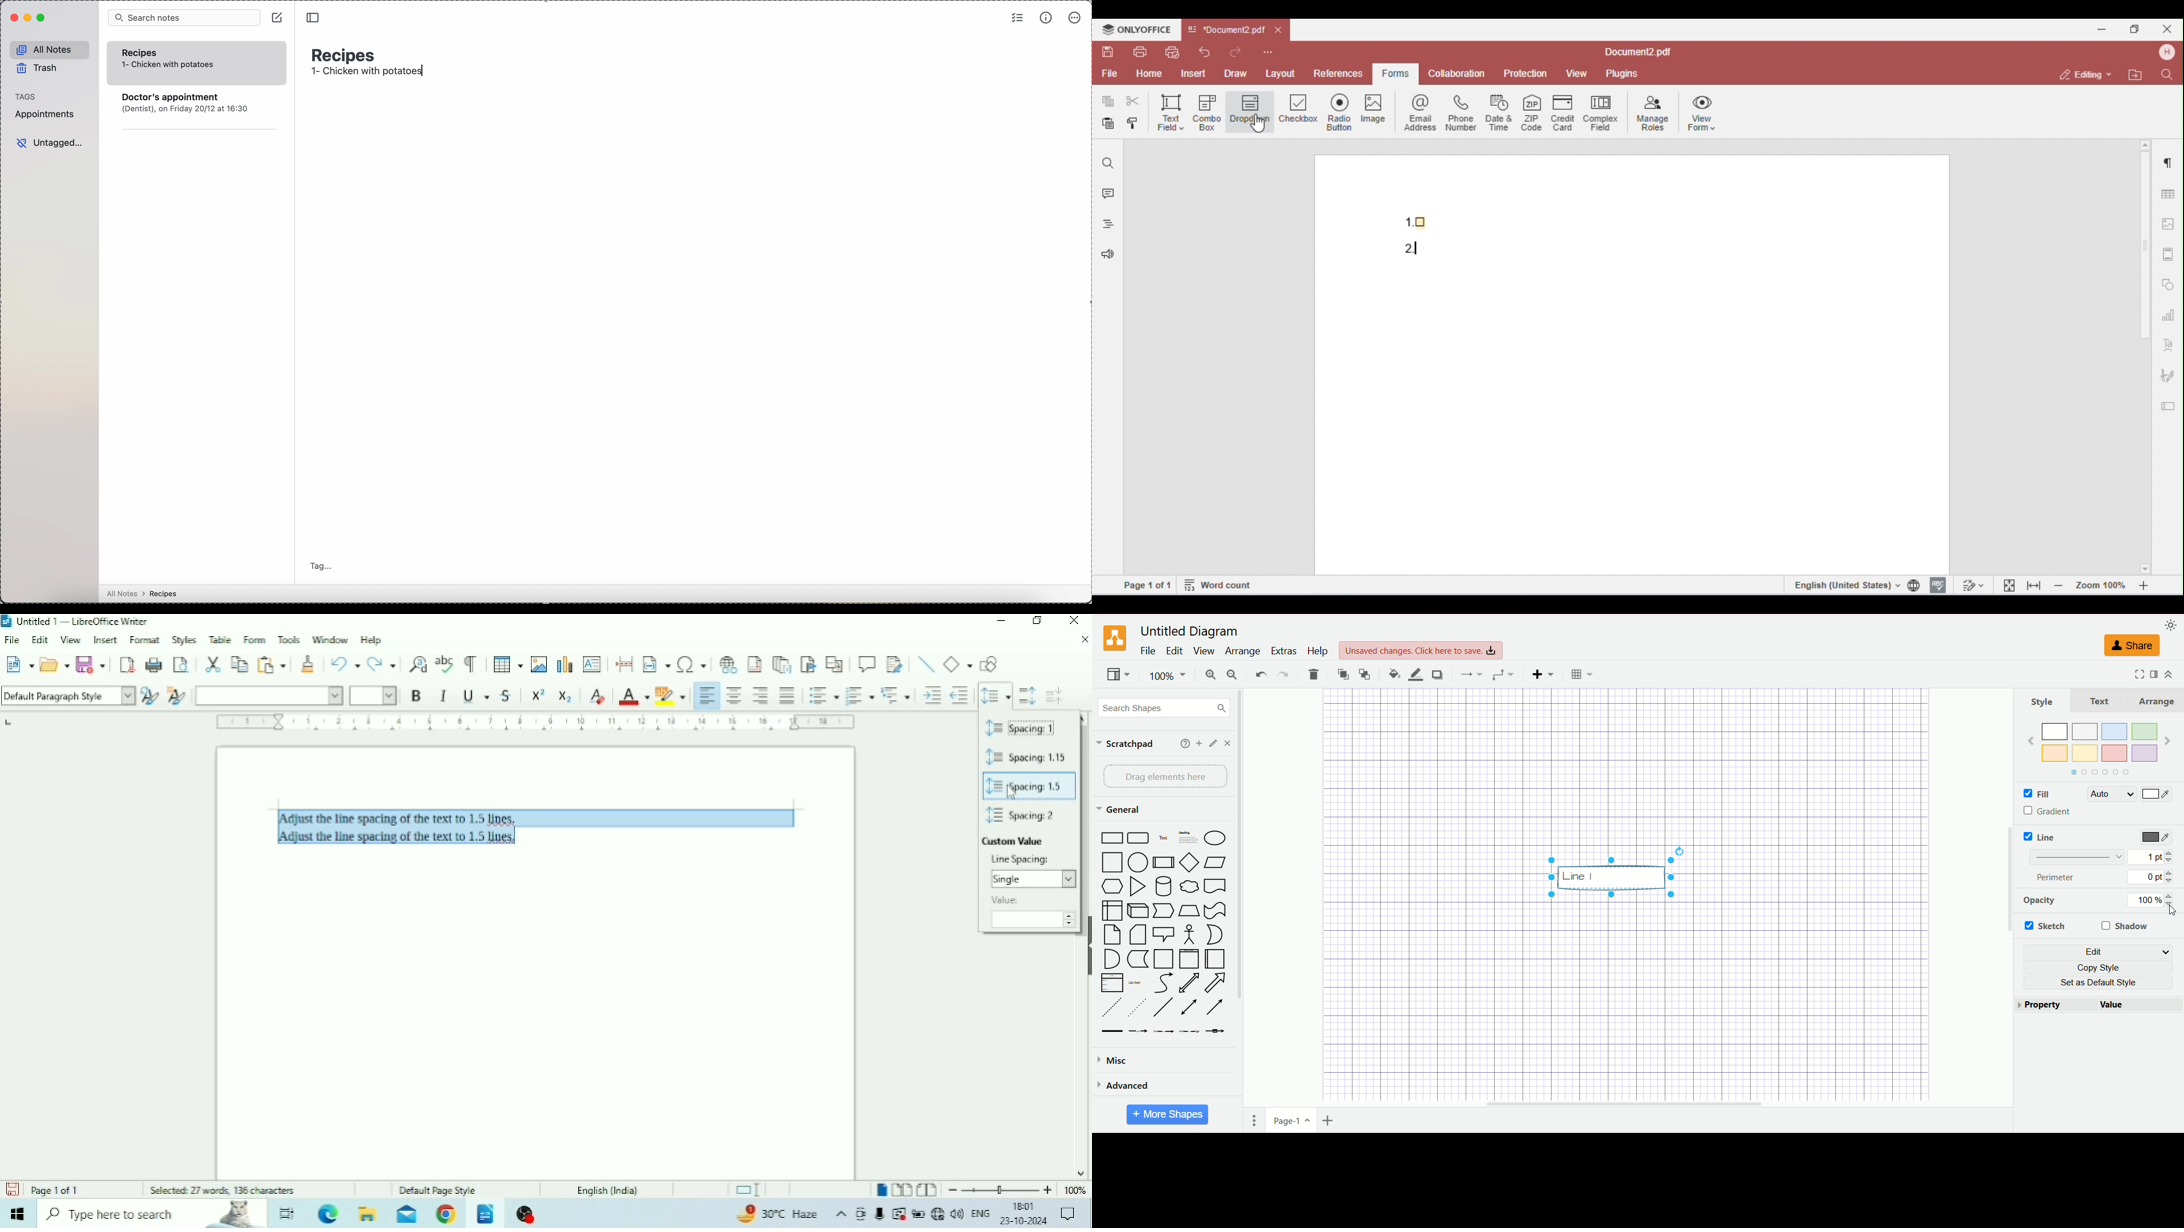 This screenshot has height=1232, width=2184. What do you see at coordinates (896, 695) in the screenshot?
I see `Select Outline Format` at bounding box center [896, 695].